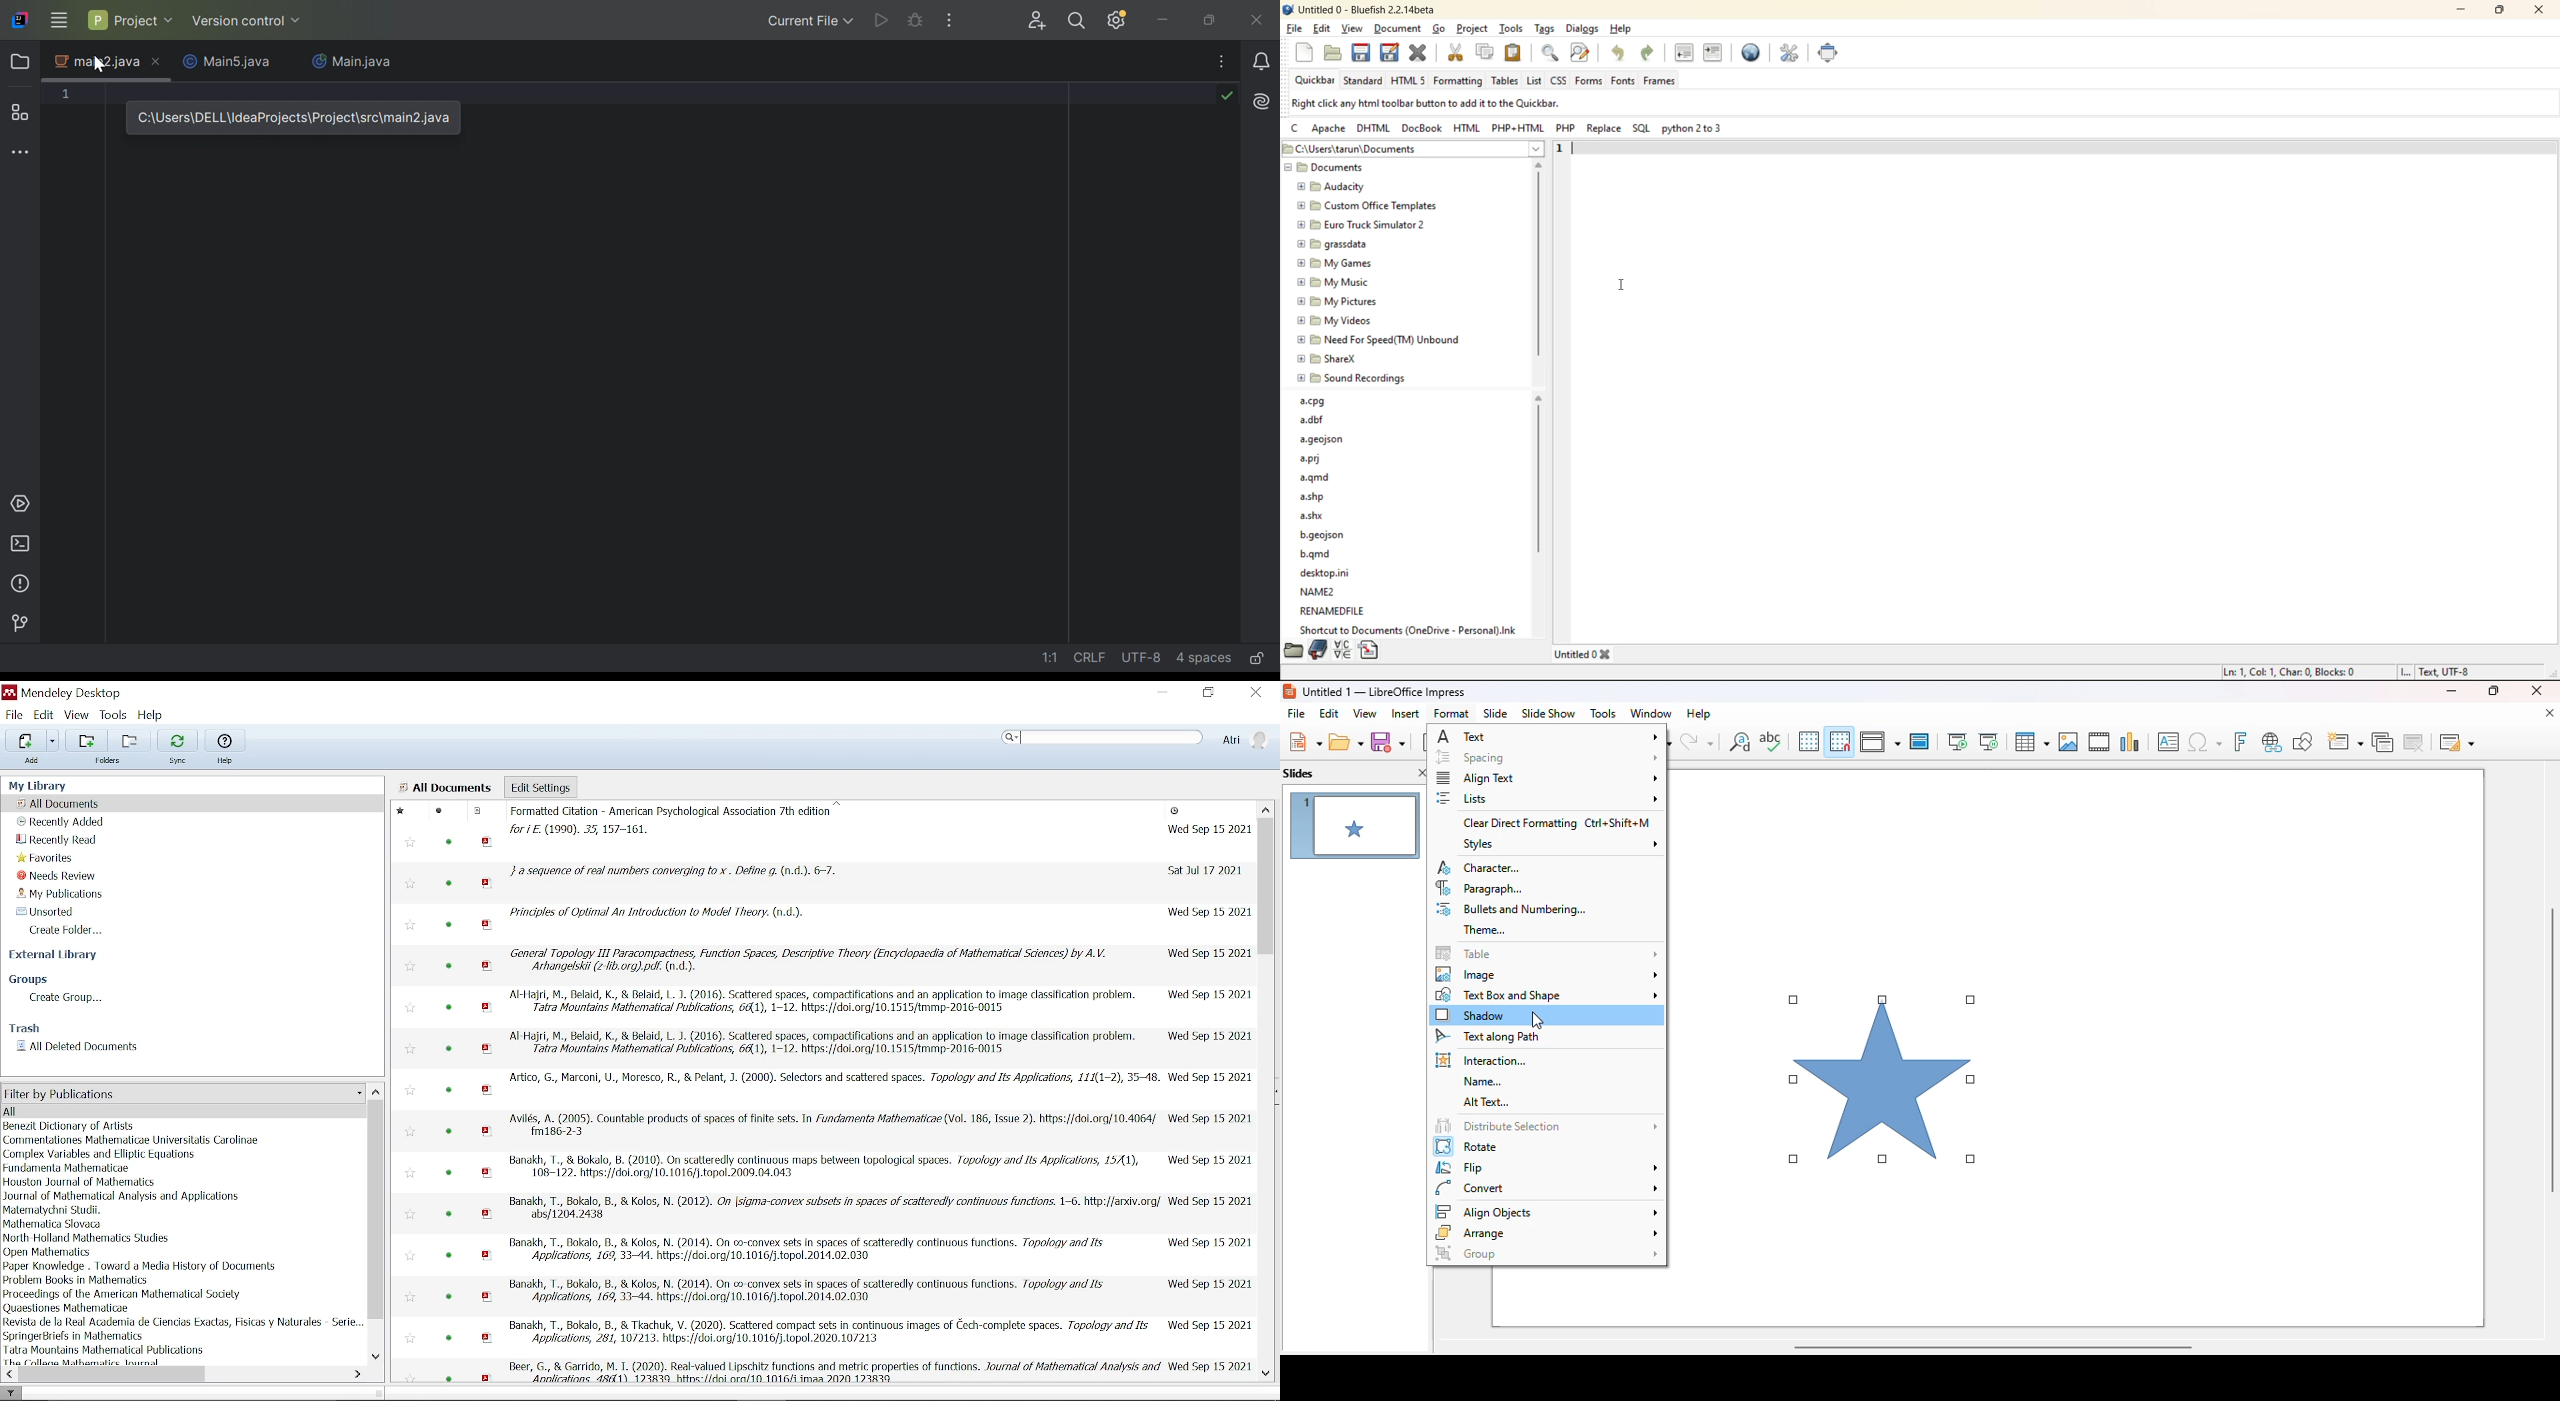 This screenshot has width=2576, height=1428. Describe the element at coordinates (1408, 80) in the screenshot. I see `html 5` at that location.